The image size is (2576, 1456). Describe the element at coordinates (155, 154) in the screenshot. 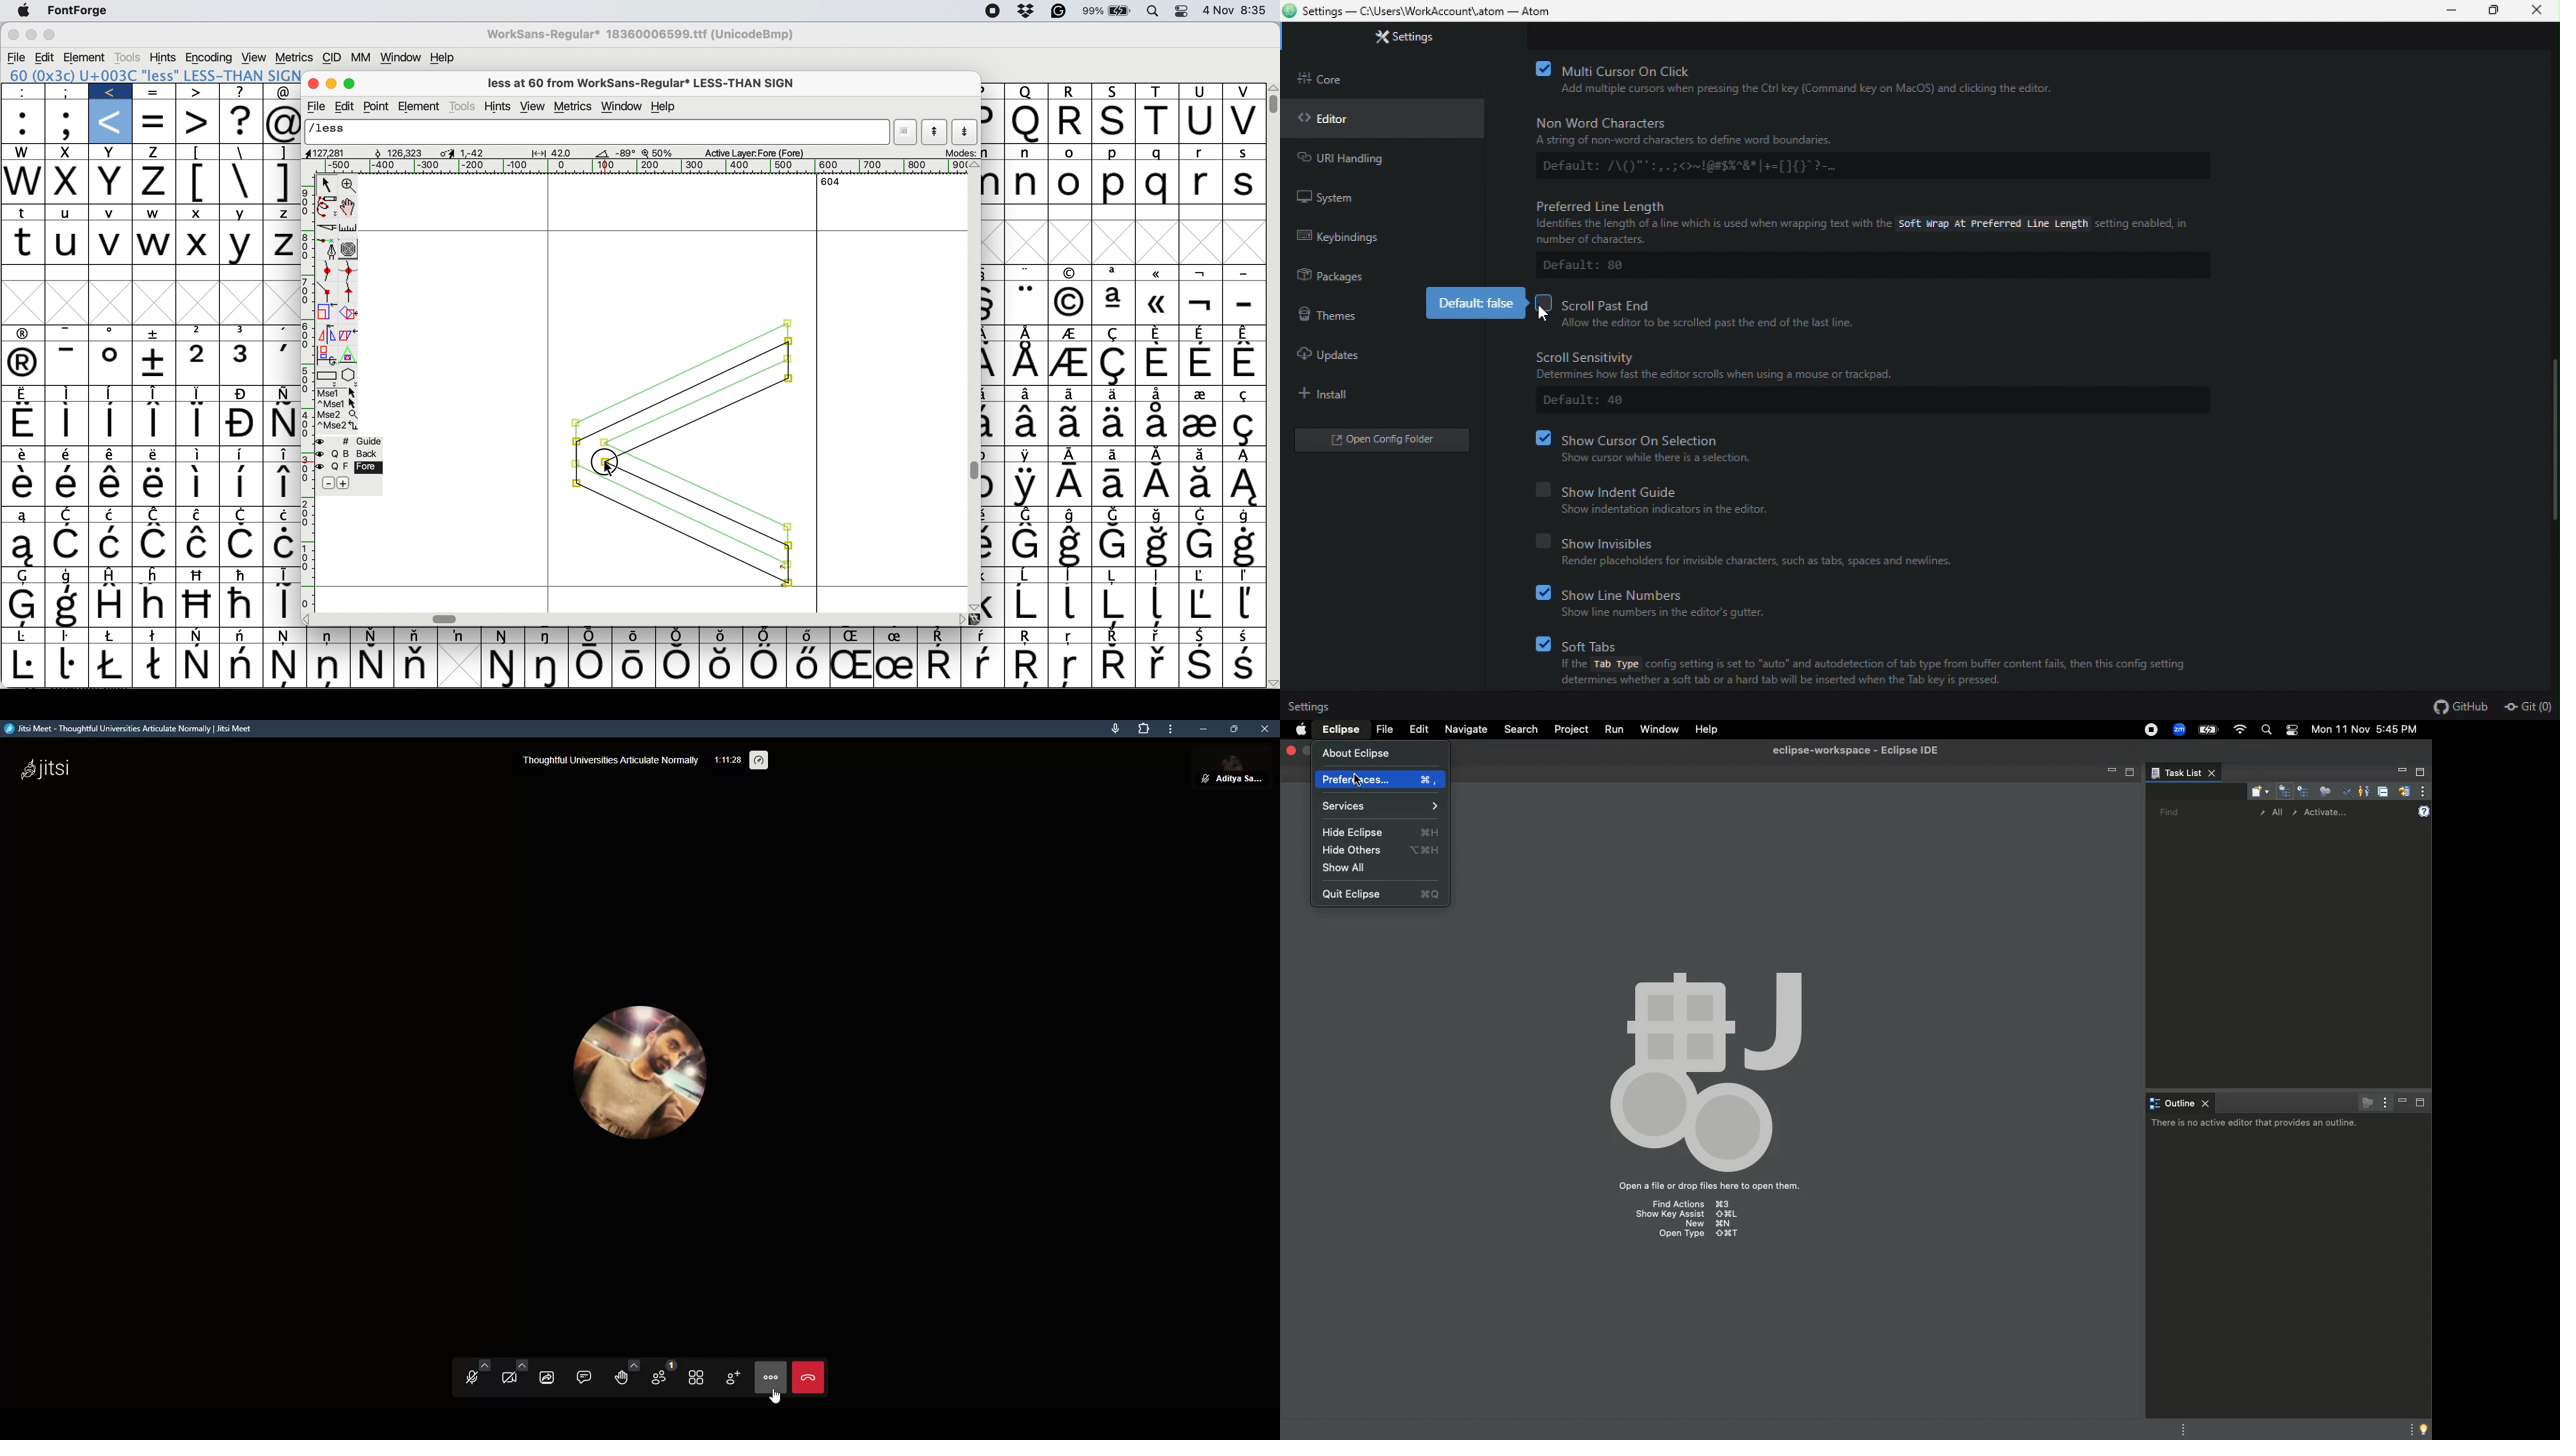

I see `z` at that location.